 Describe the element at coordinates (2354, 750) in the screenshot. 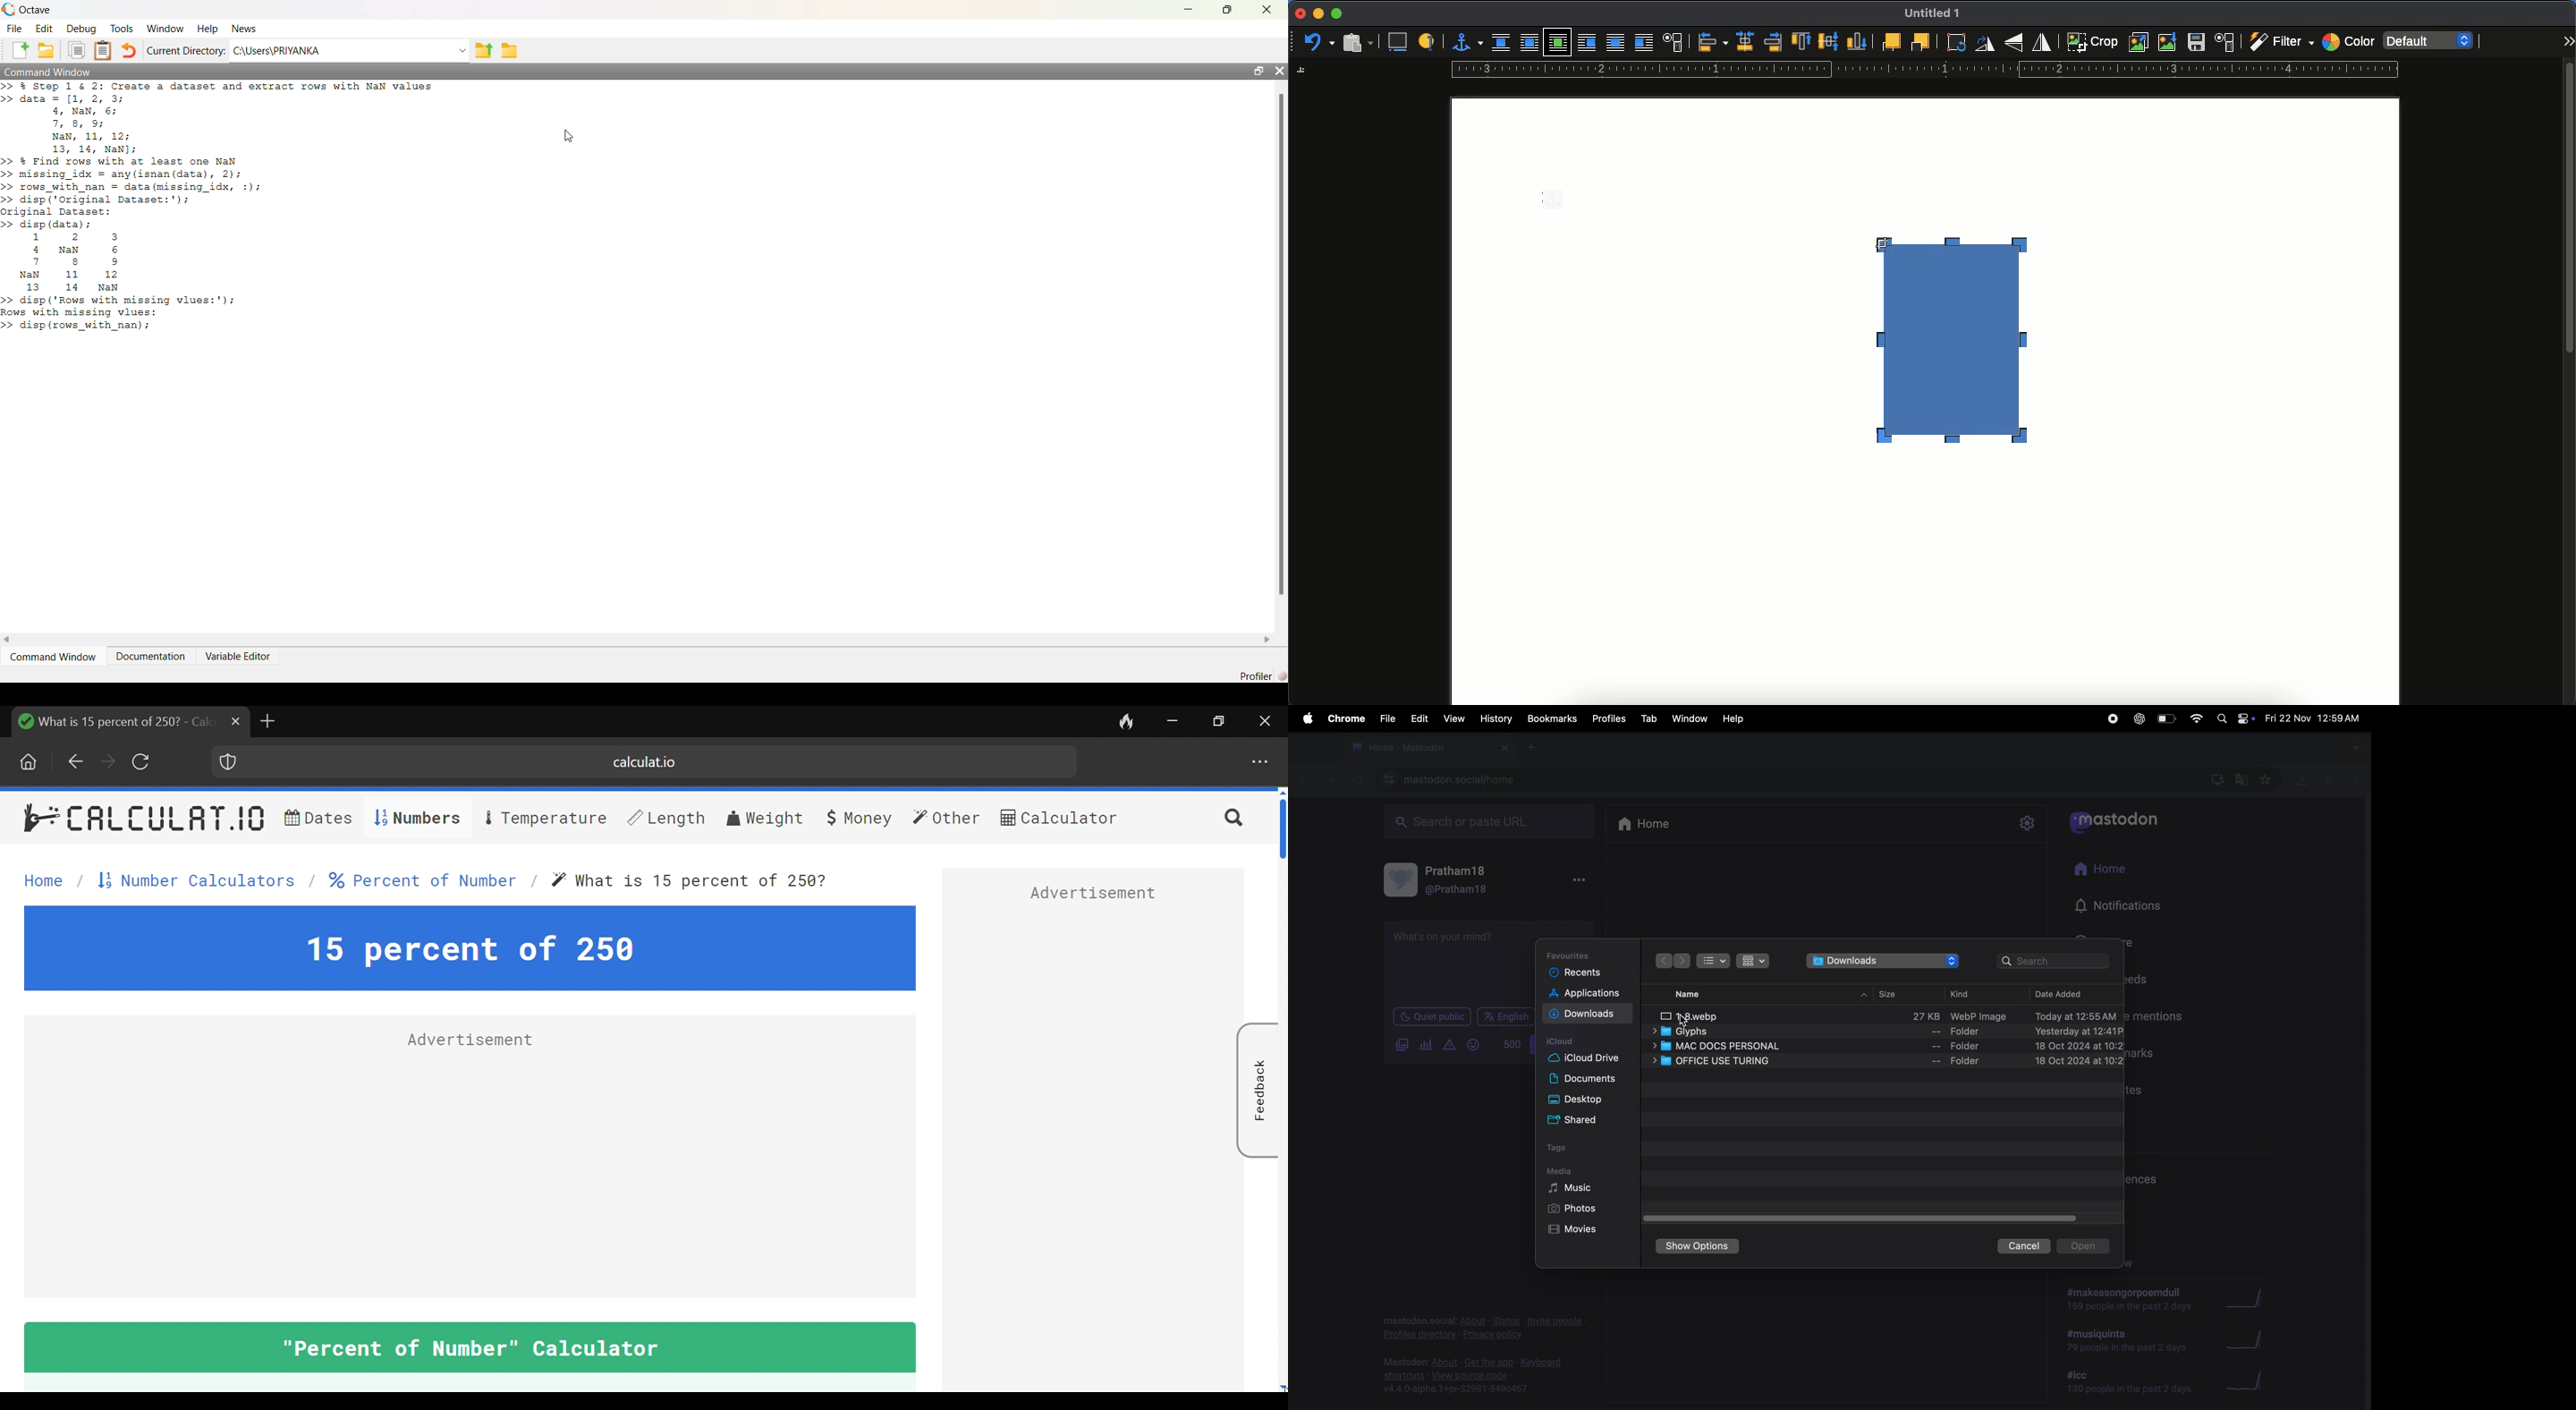

I see `searchtabs` at that location.